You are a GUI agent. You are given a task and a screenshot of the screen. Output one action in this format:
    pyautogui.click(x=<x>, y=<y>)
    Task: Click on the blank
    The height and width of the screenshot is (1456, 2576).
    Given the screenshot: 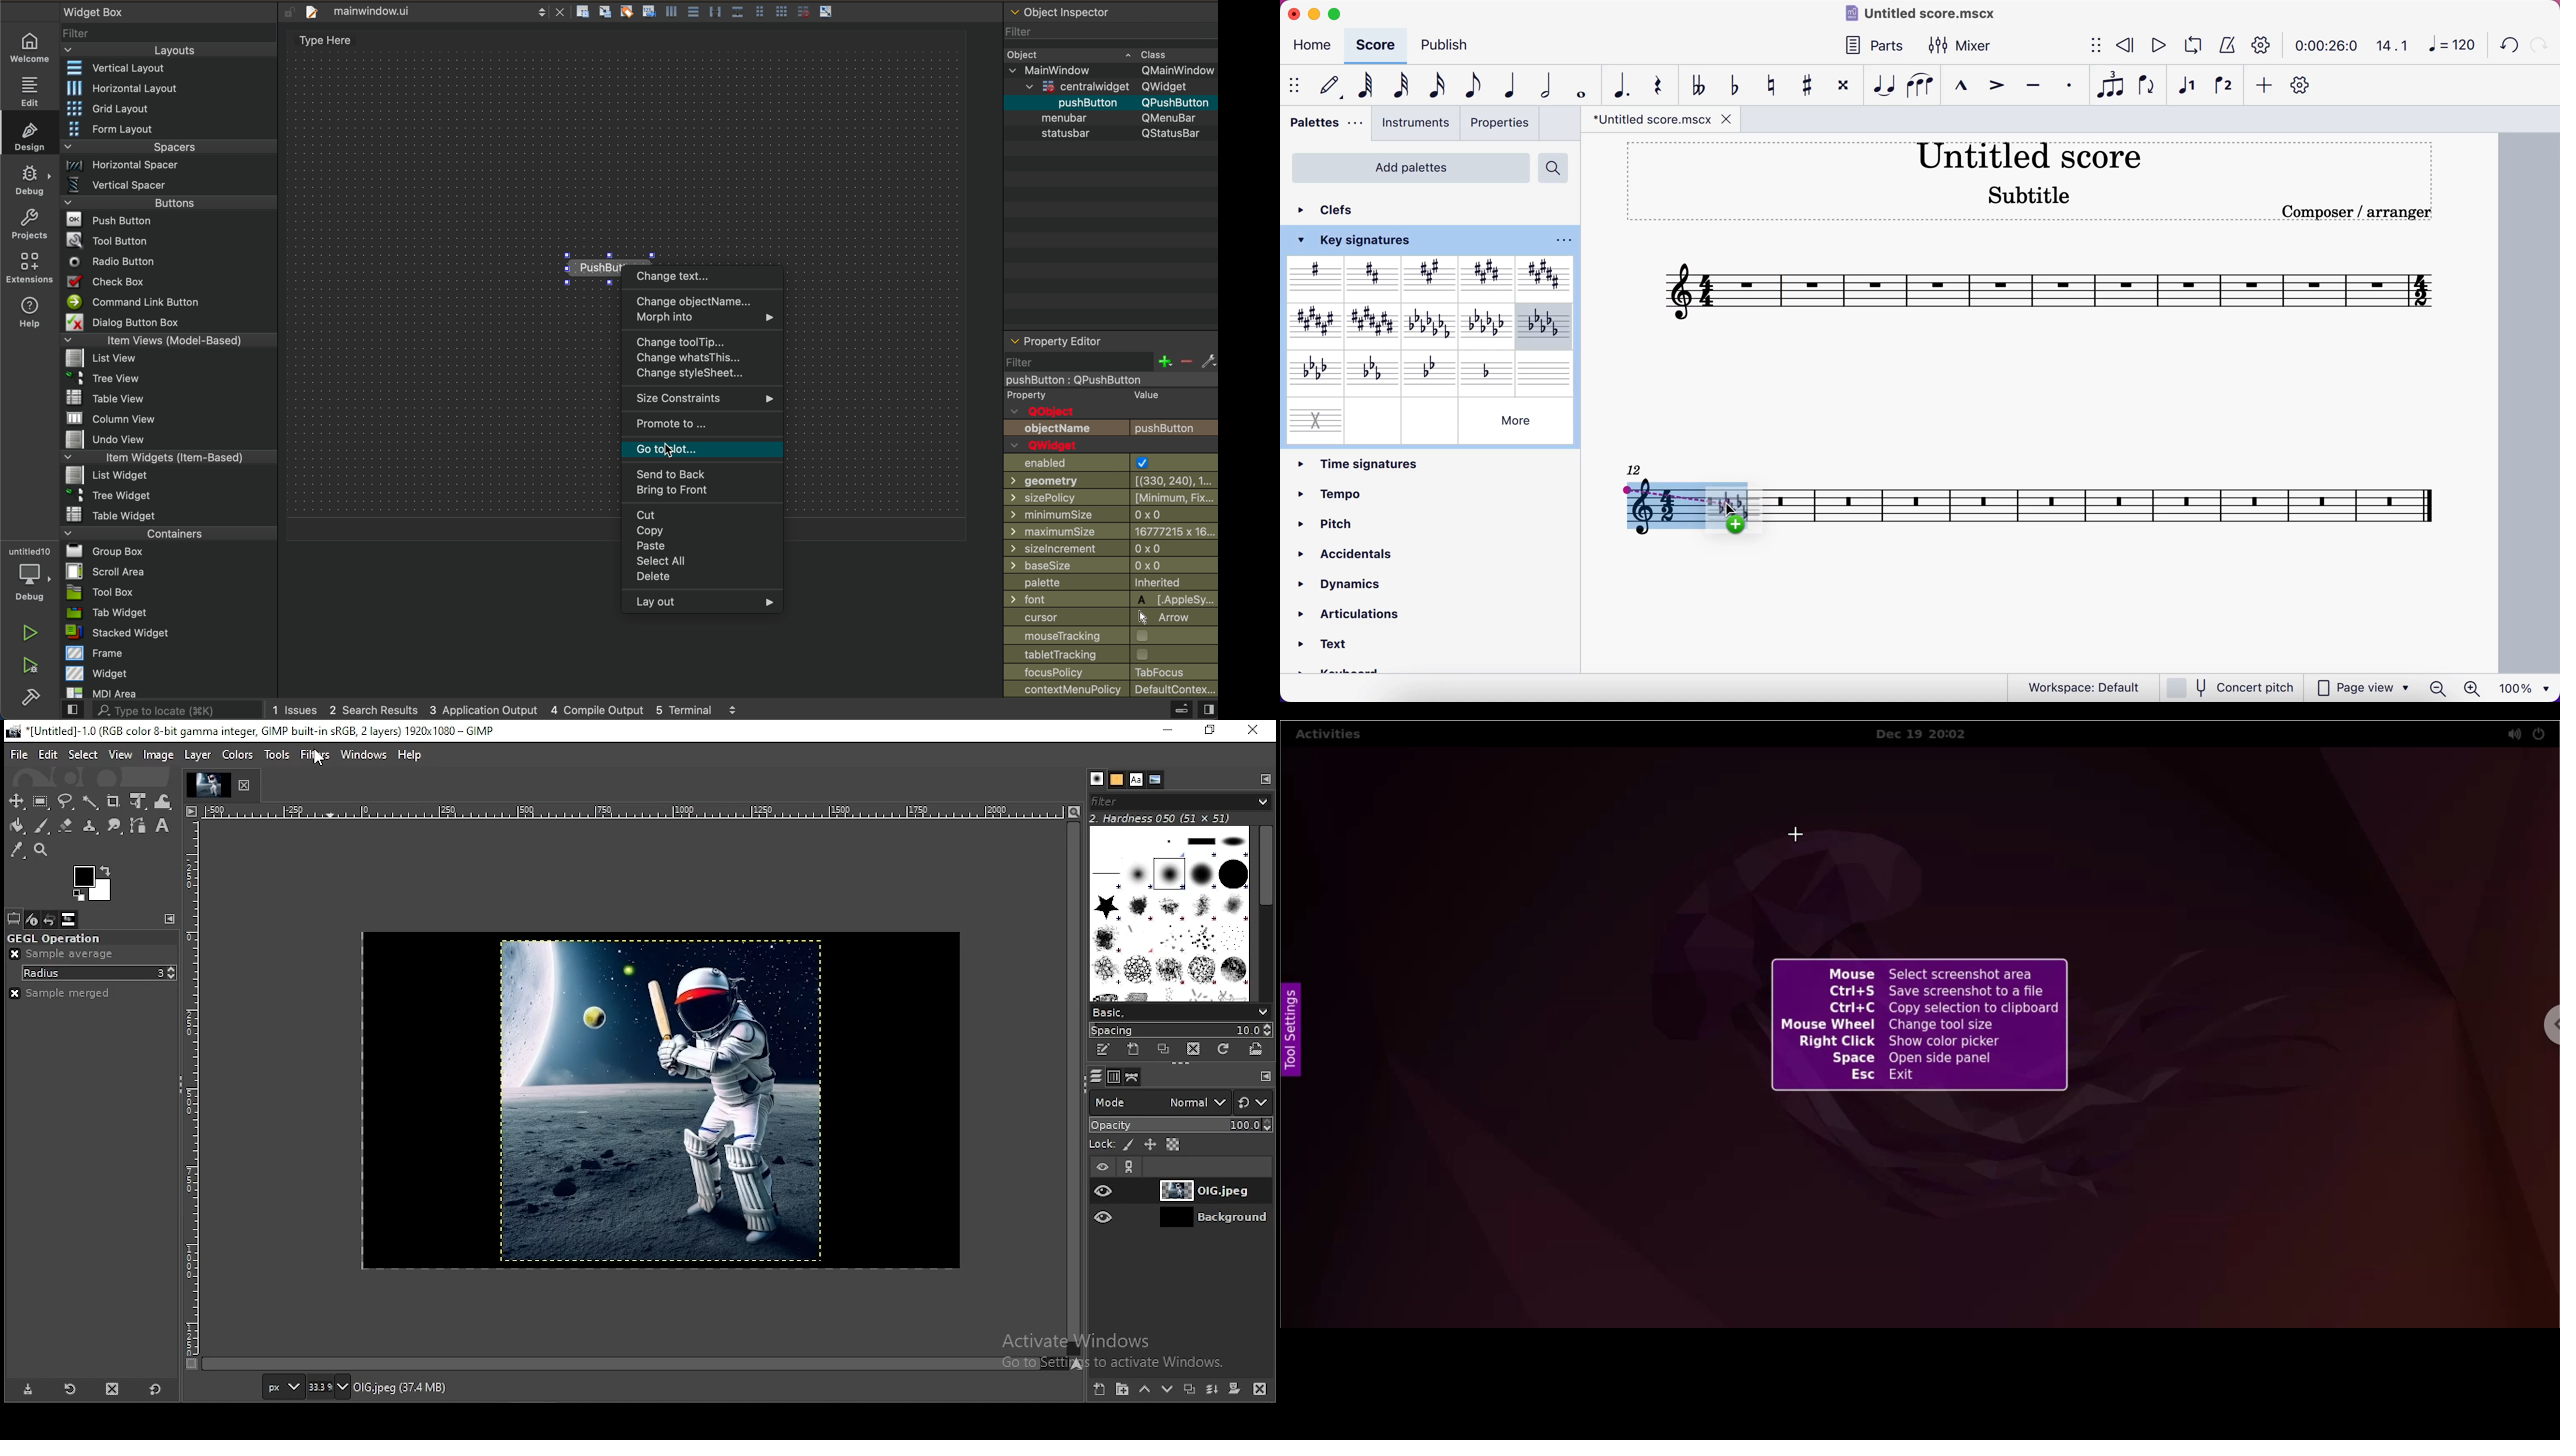 What is the action you would take?
    pyautogui.click(x=1546, y=370)
    